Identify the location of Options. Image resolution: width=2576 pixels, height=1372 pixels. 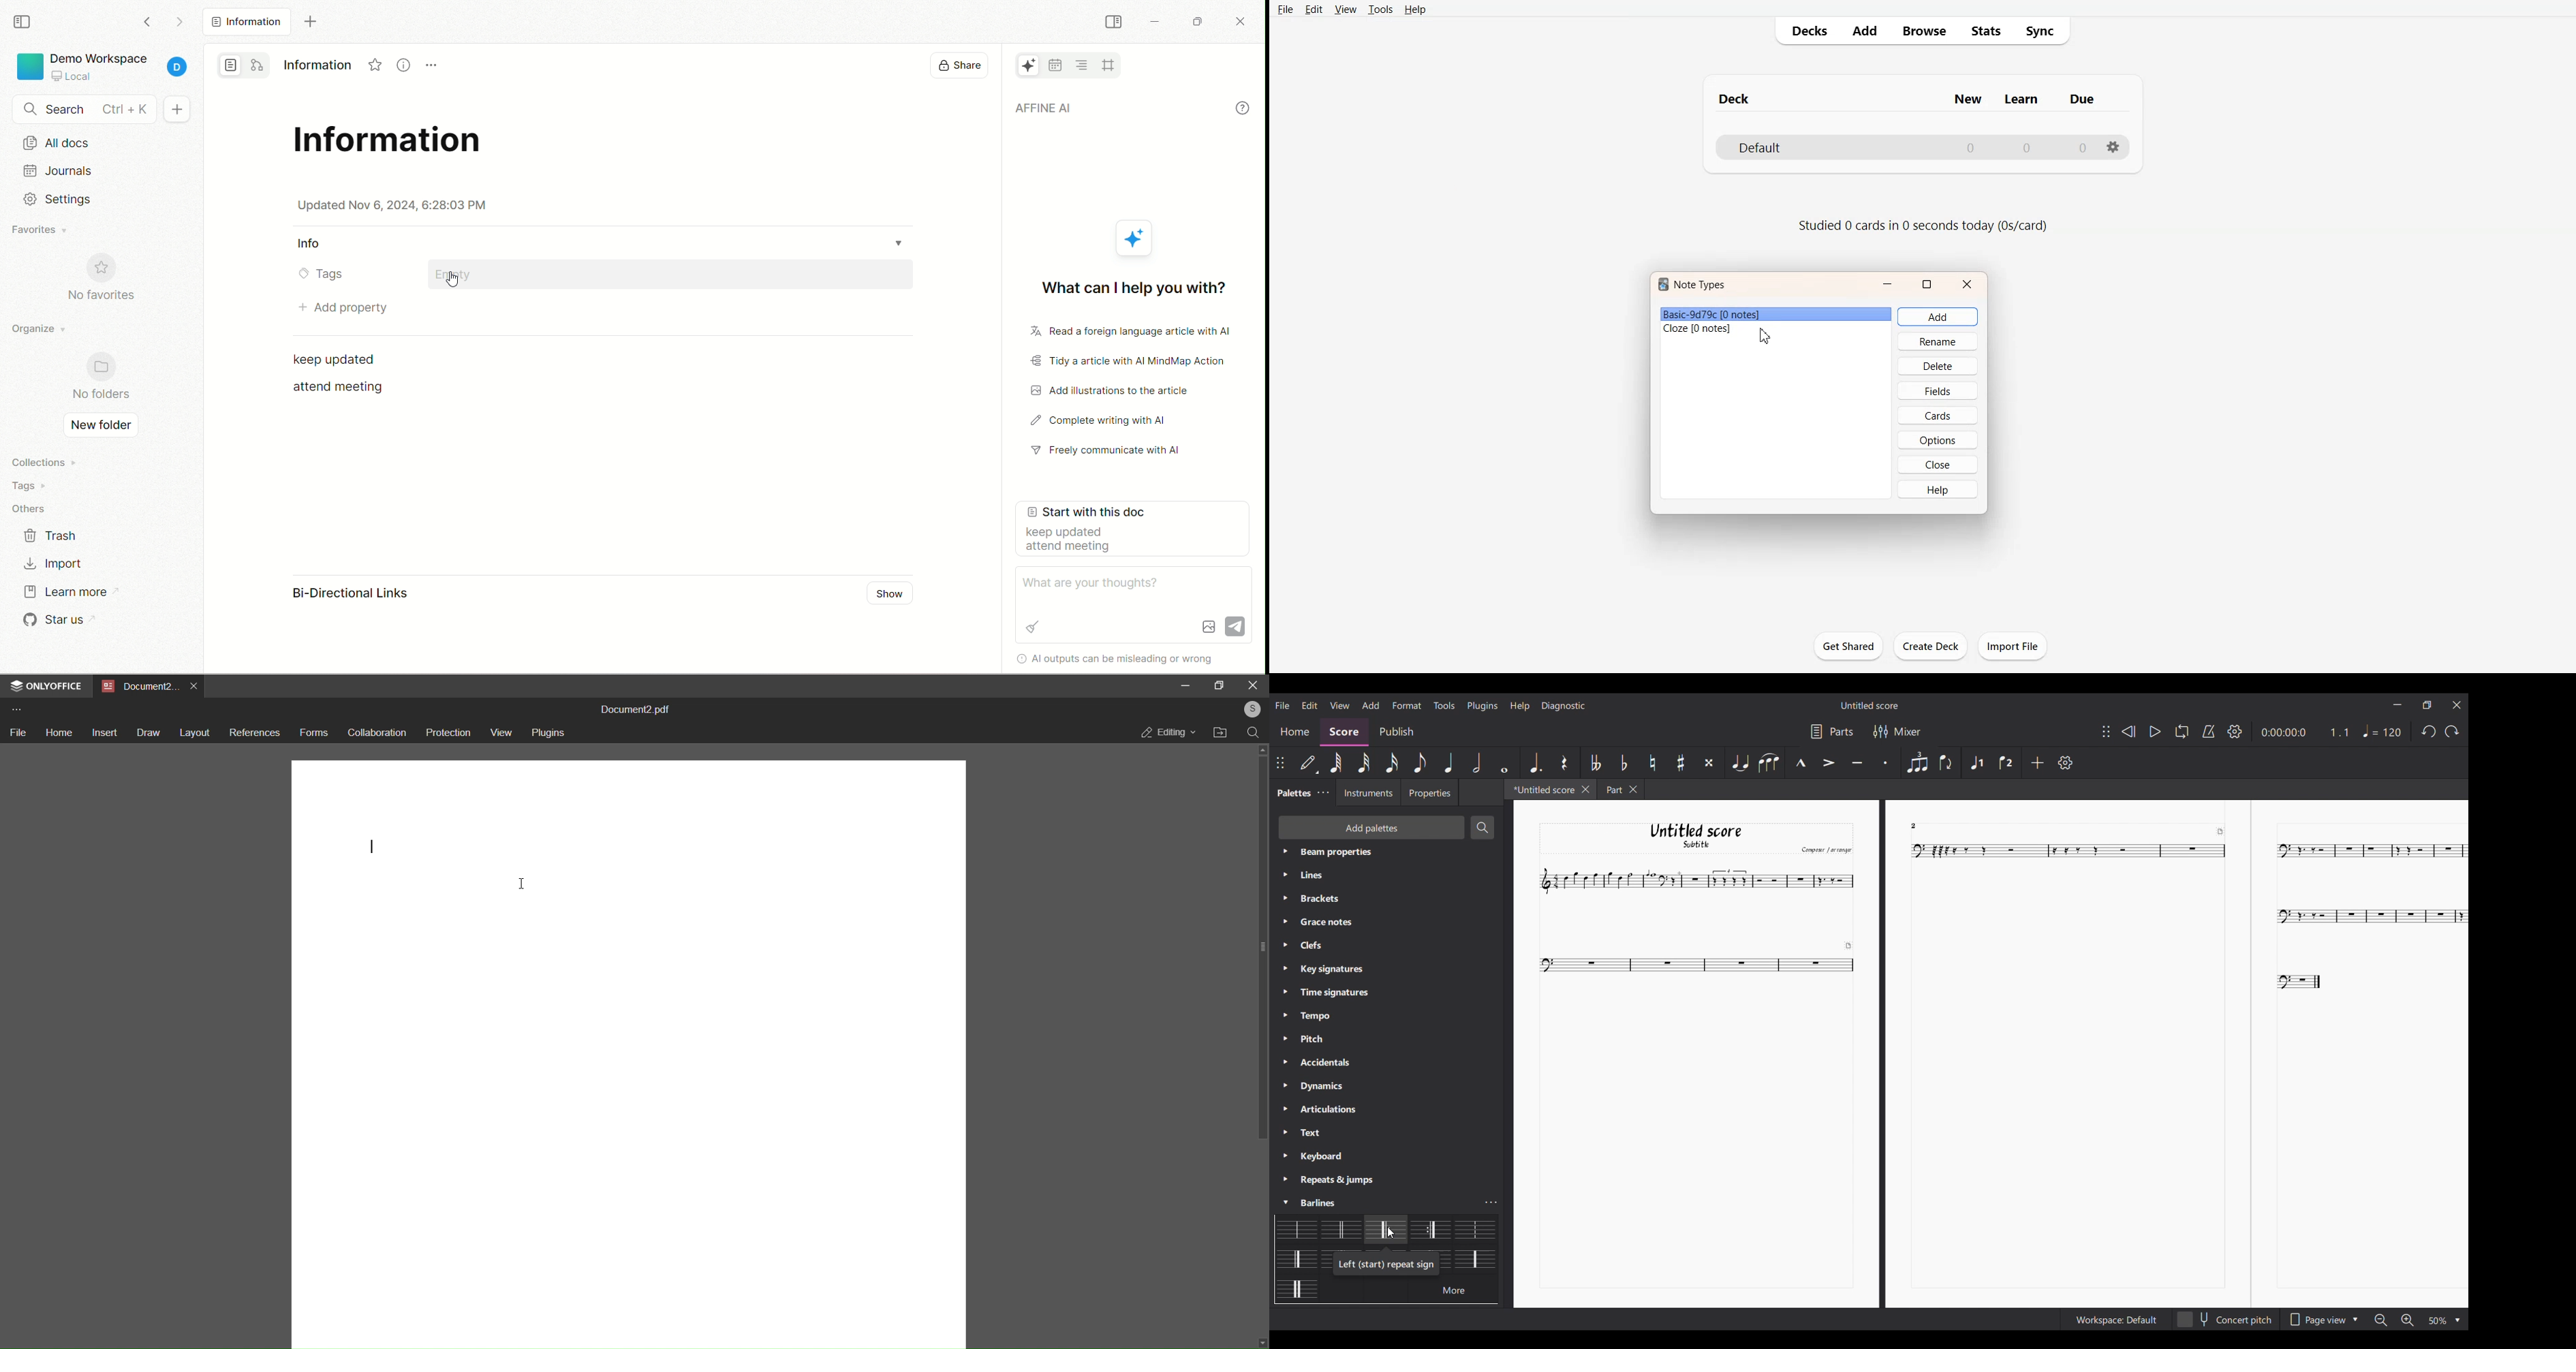
(1938, 440).